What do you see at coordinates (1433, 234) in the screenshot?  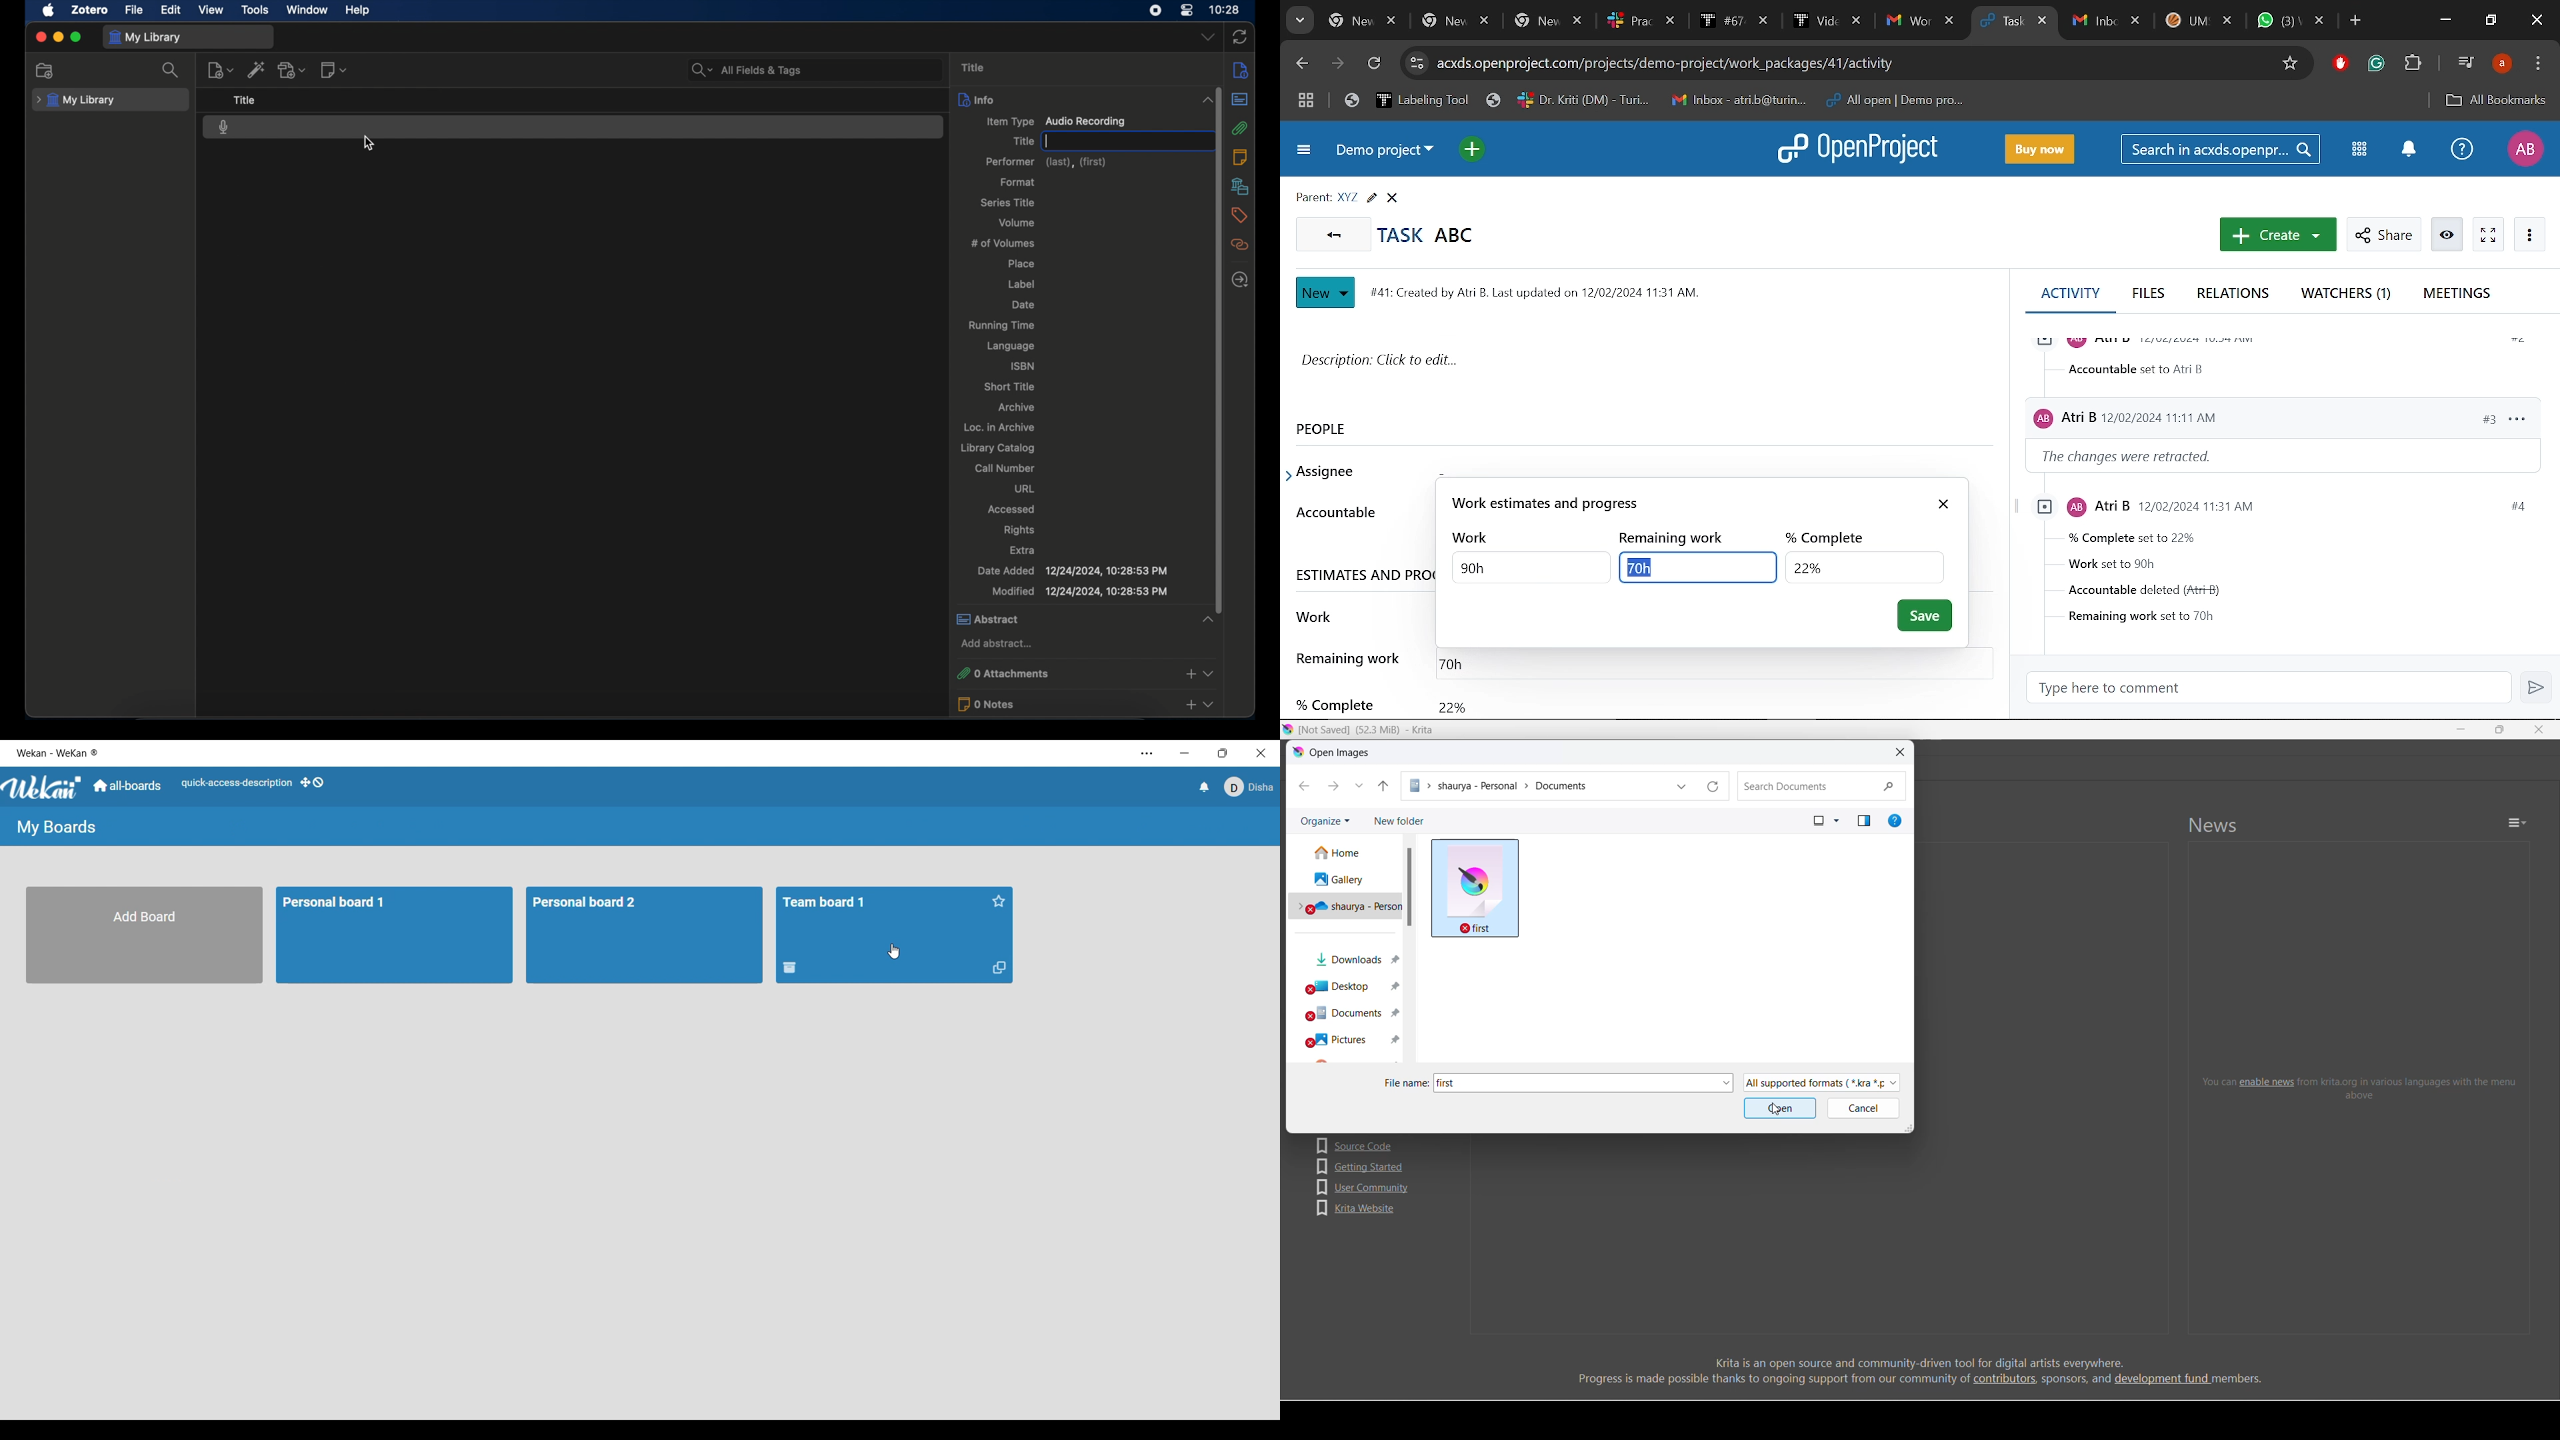 I see `Current task name` at bounding box center [1433, 234].